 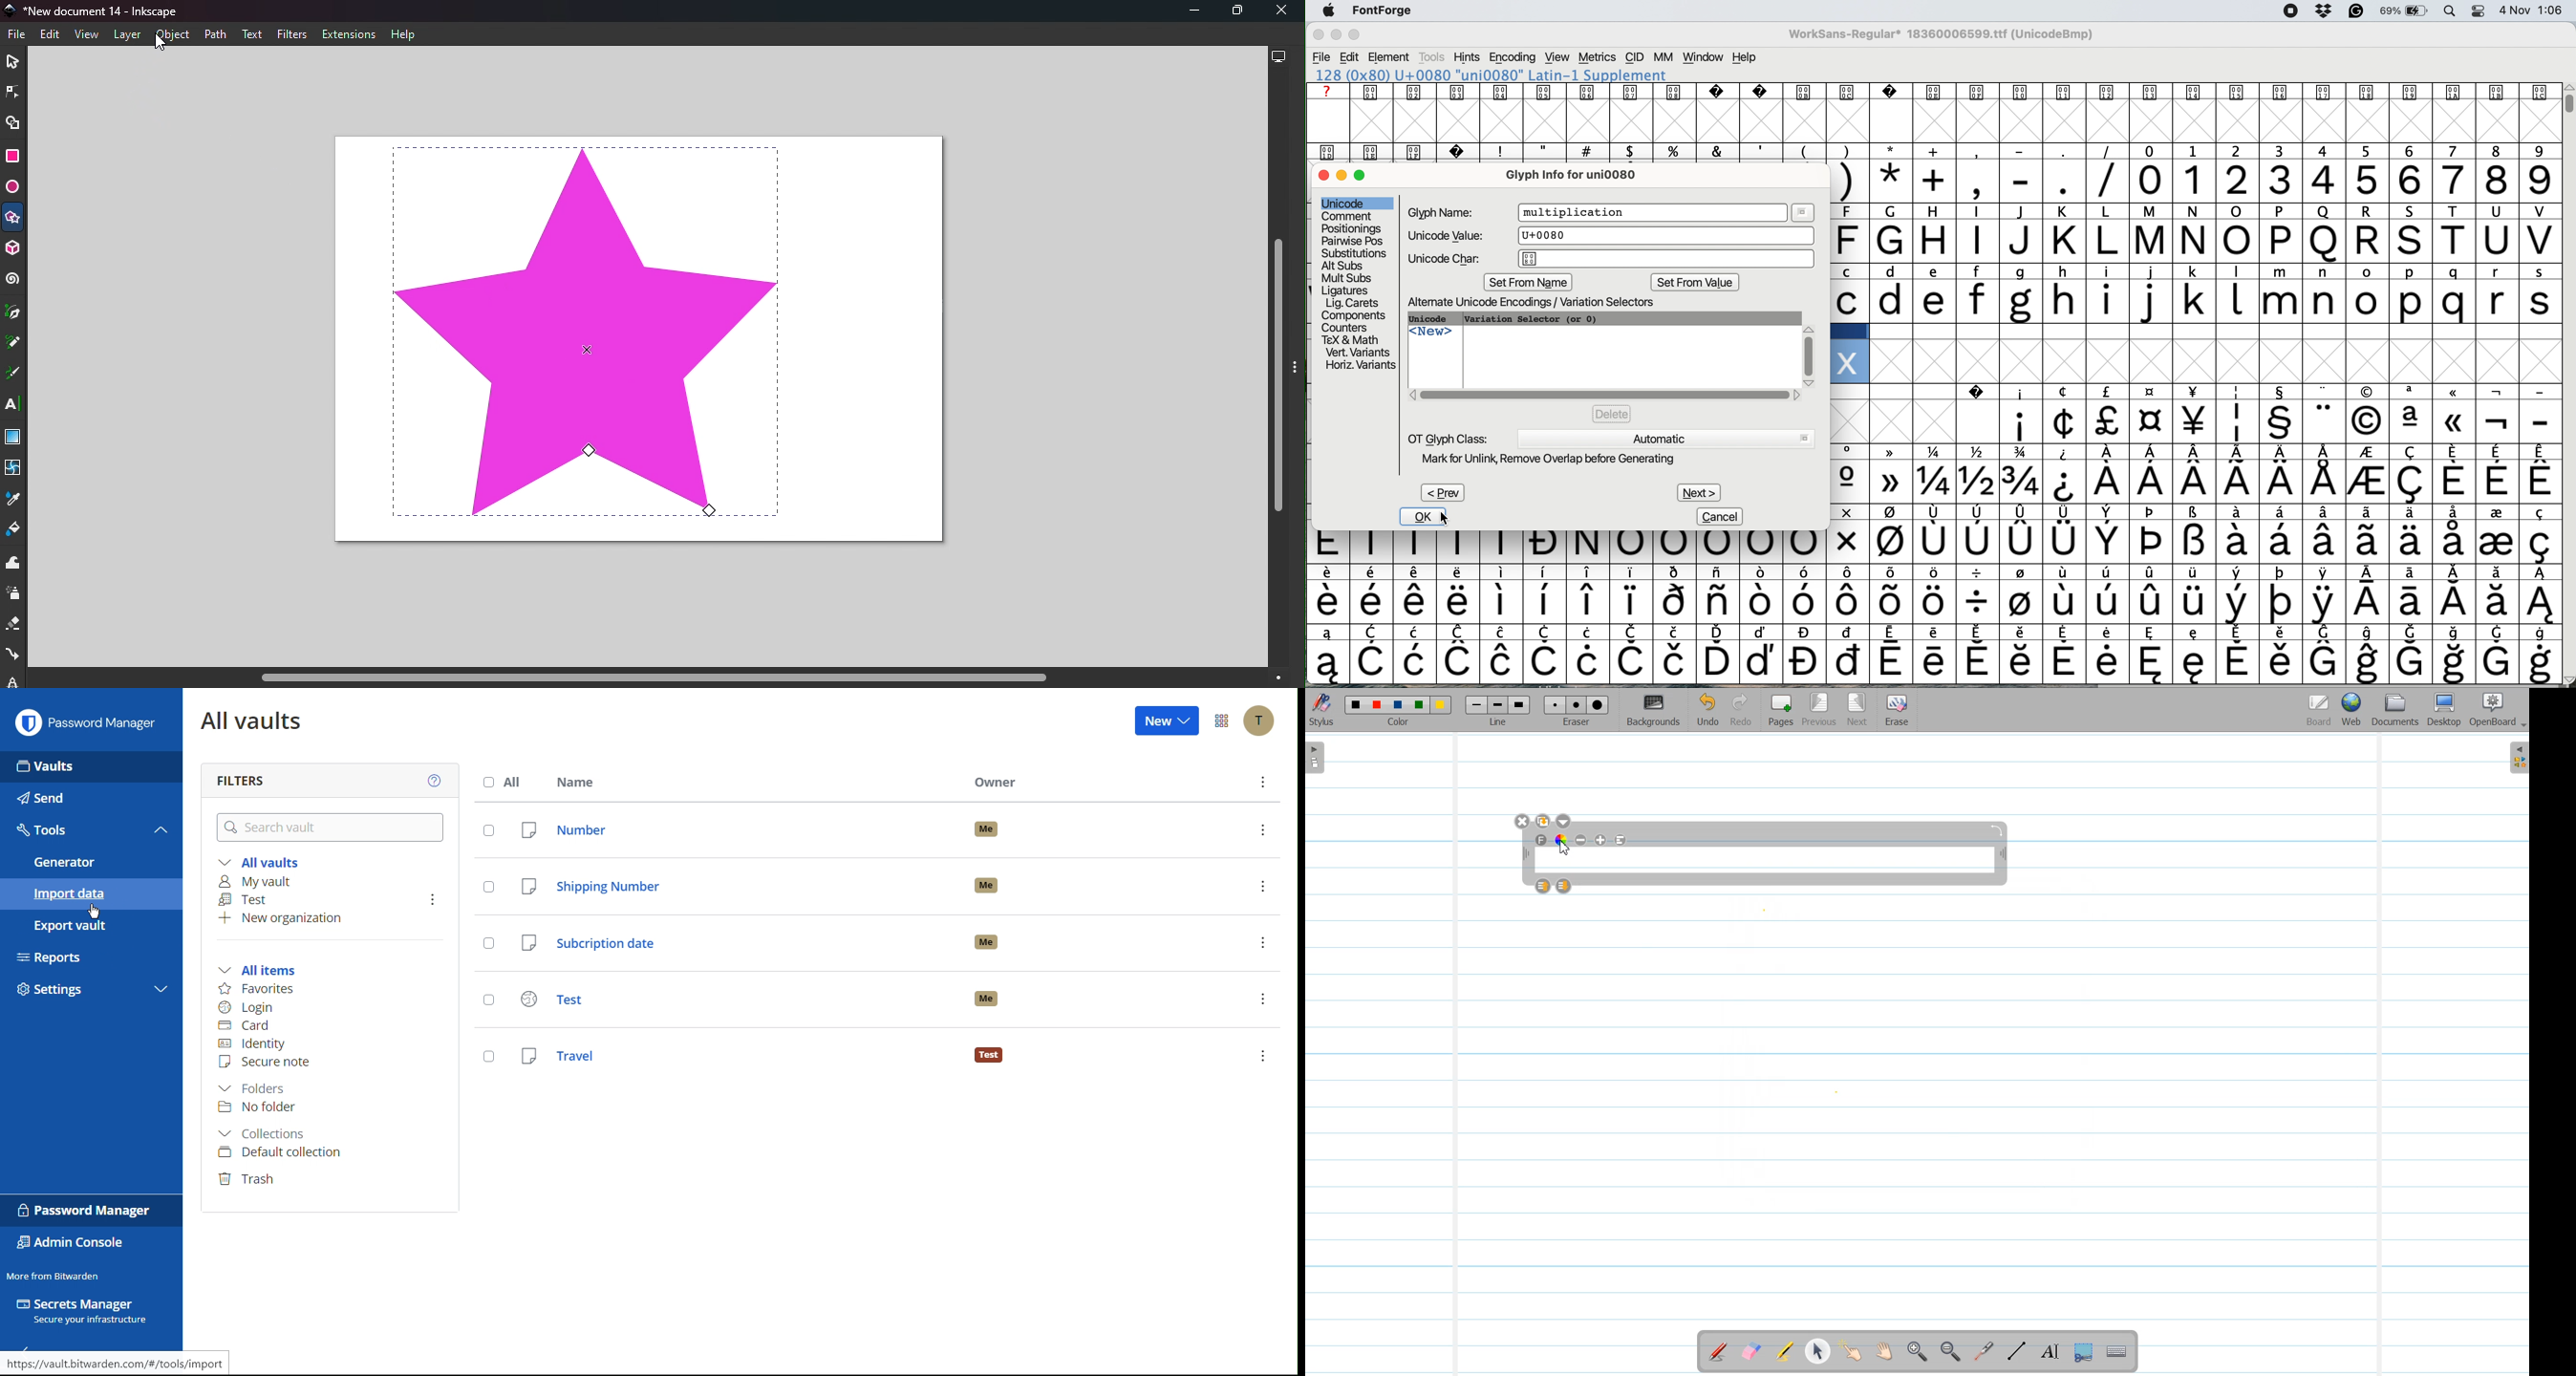 I want to click on test, so click(x=733, y=1000).